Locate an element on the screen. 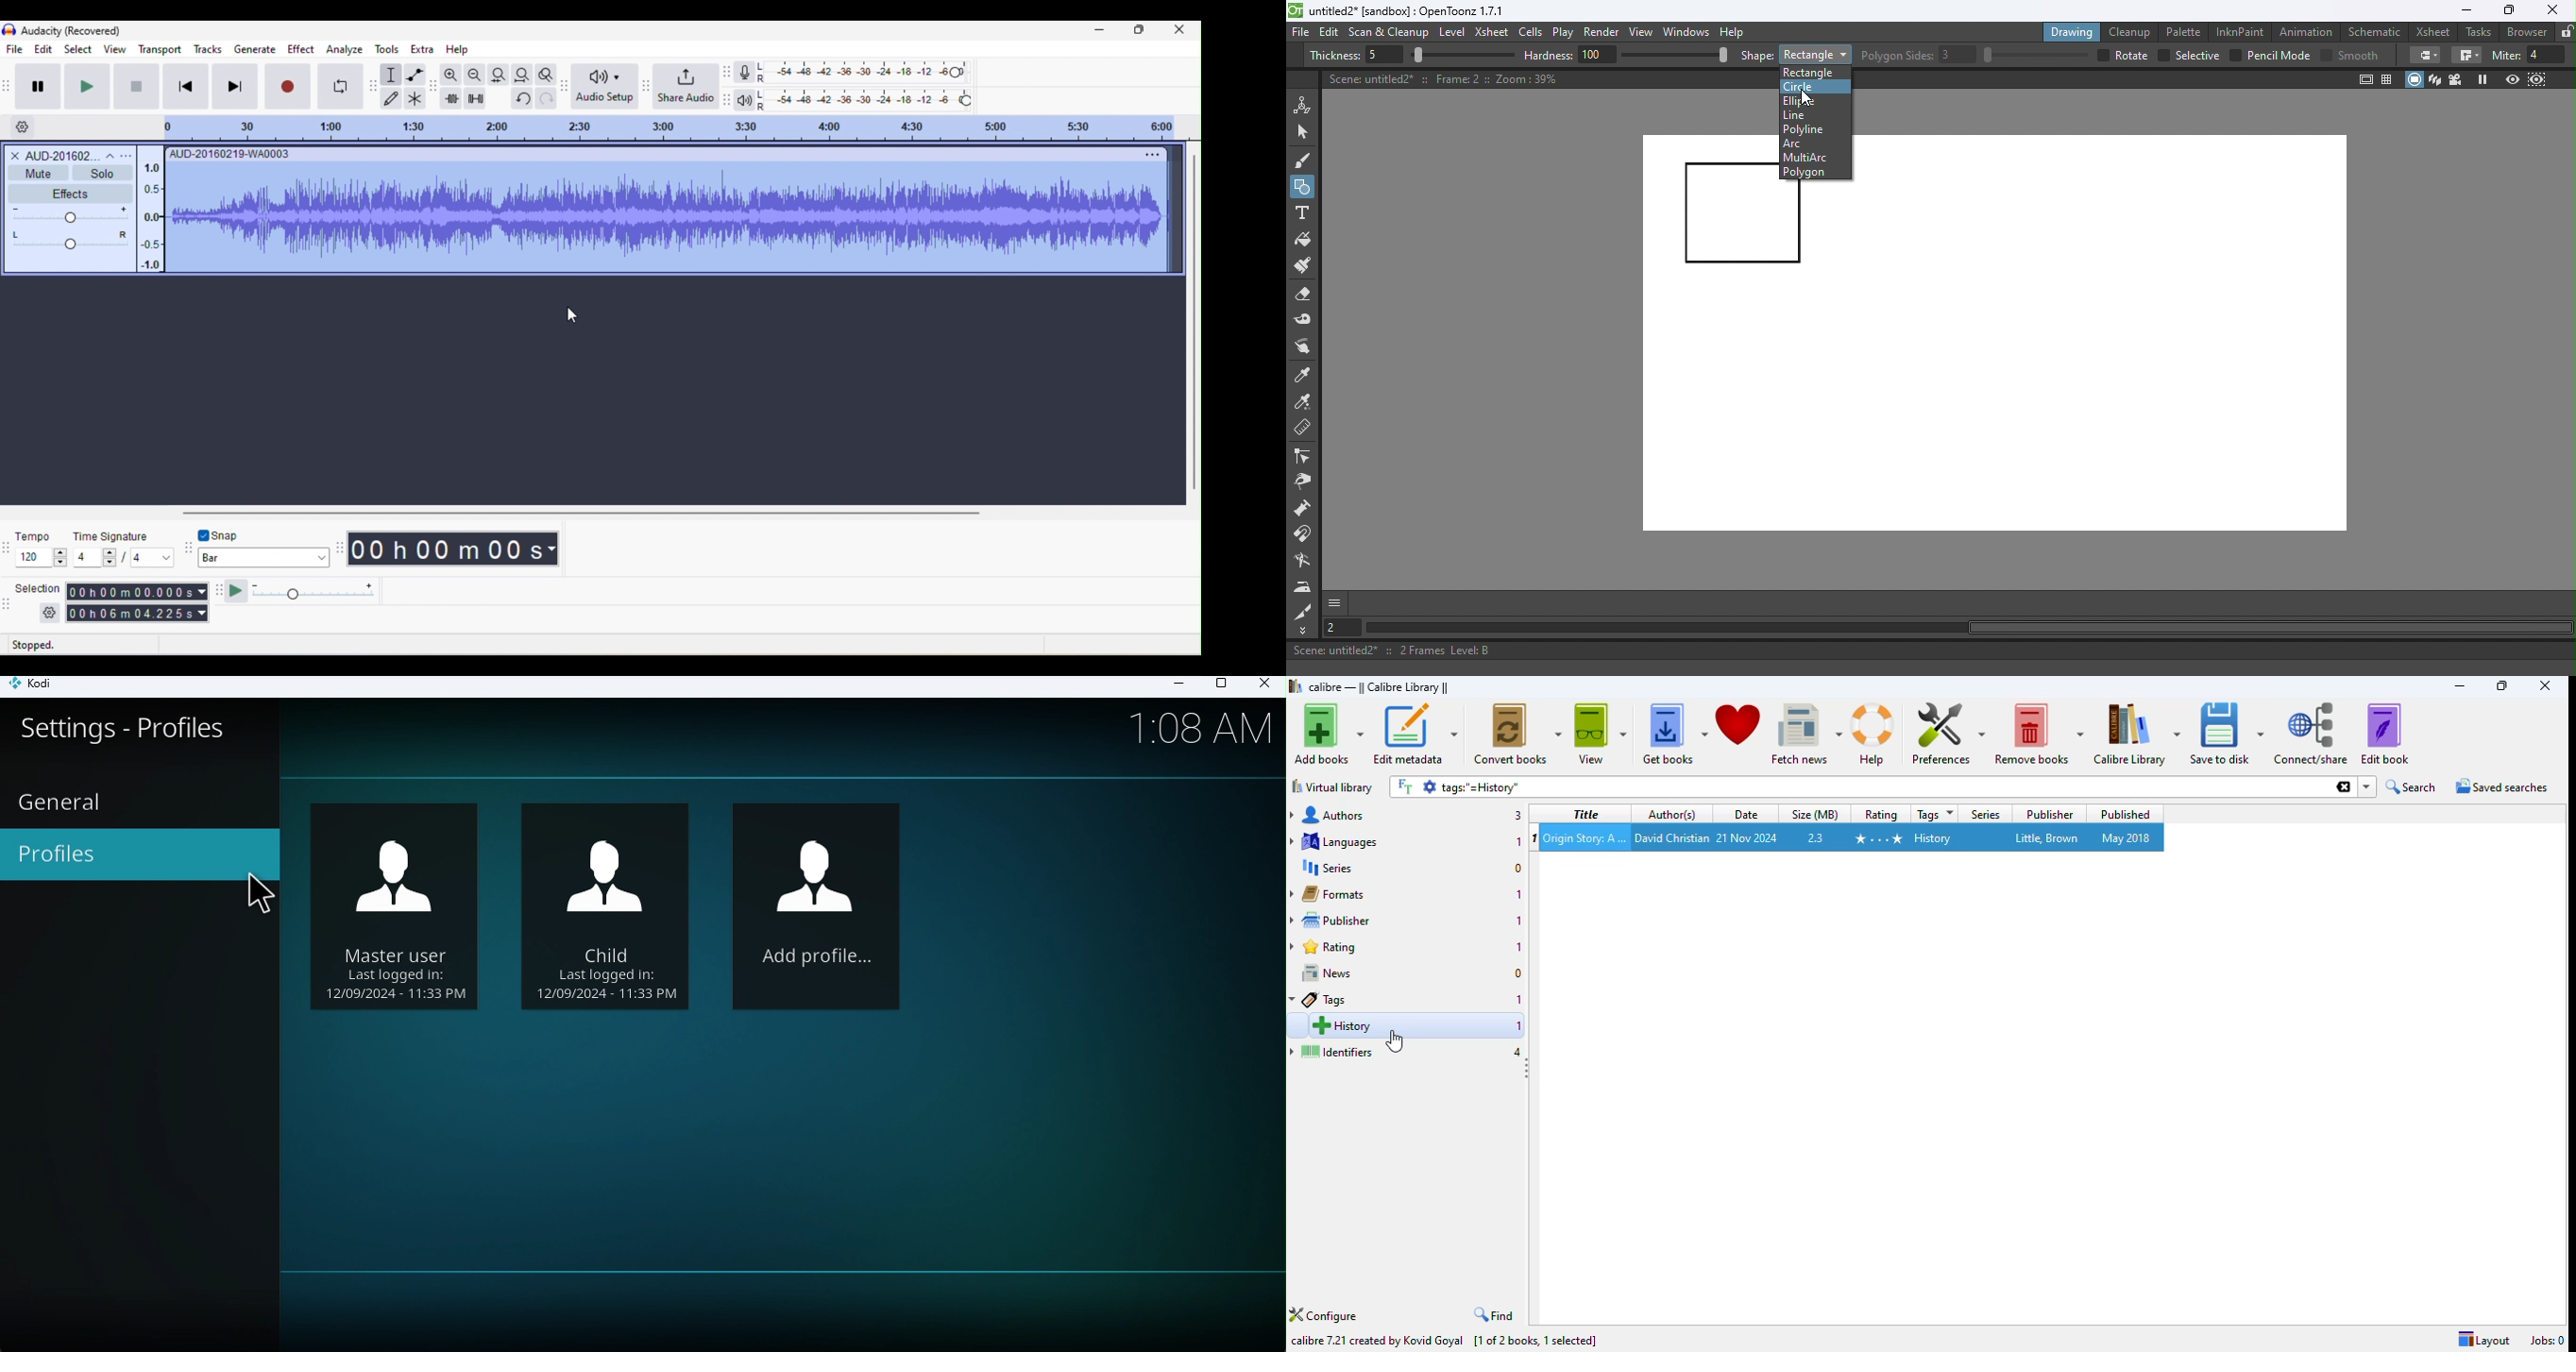 The width and height of the screenshot is (2576, 1372). Settings is located at coordinates (22, 126).